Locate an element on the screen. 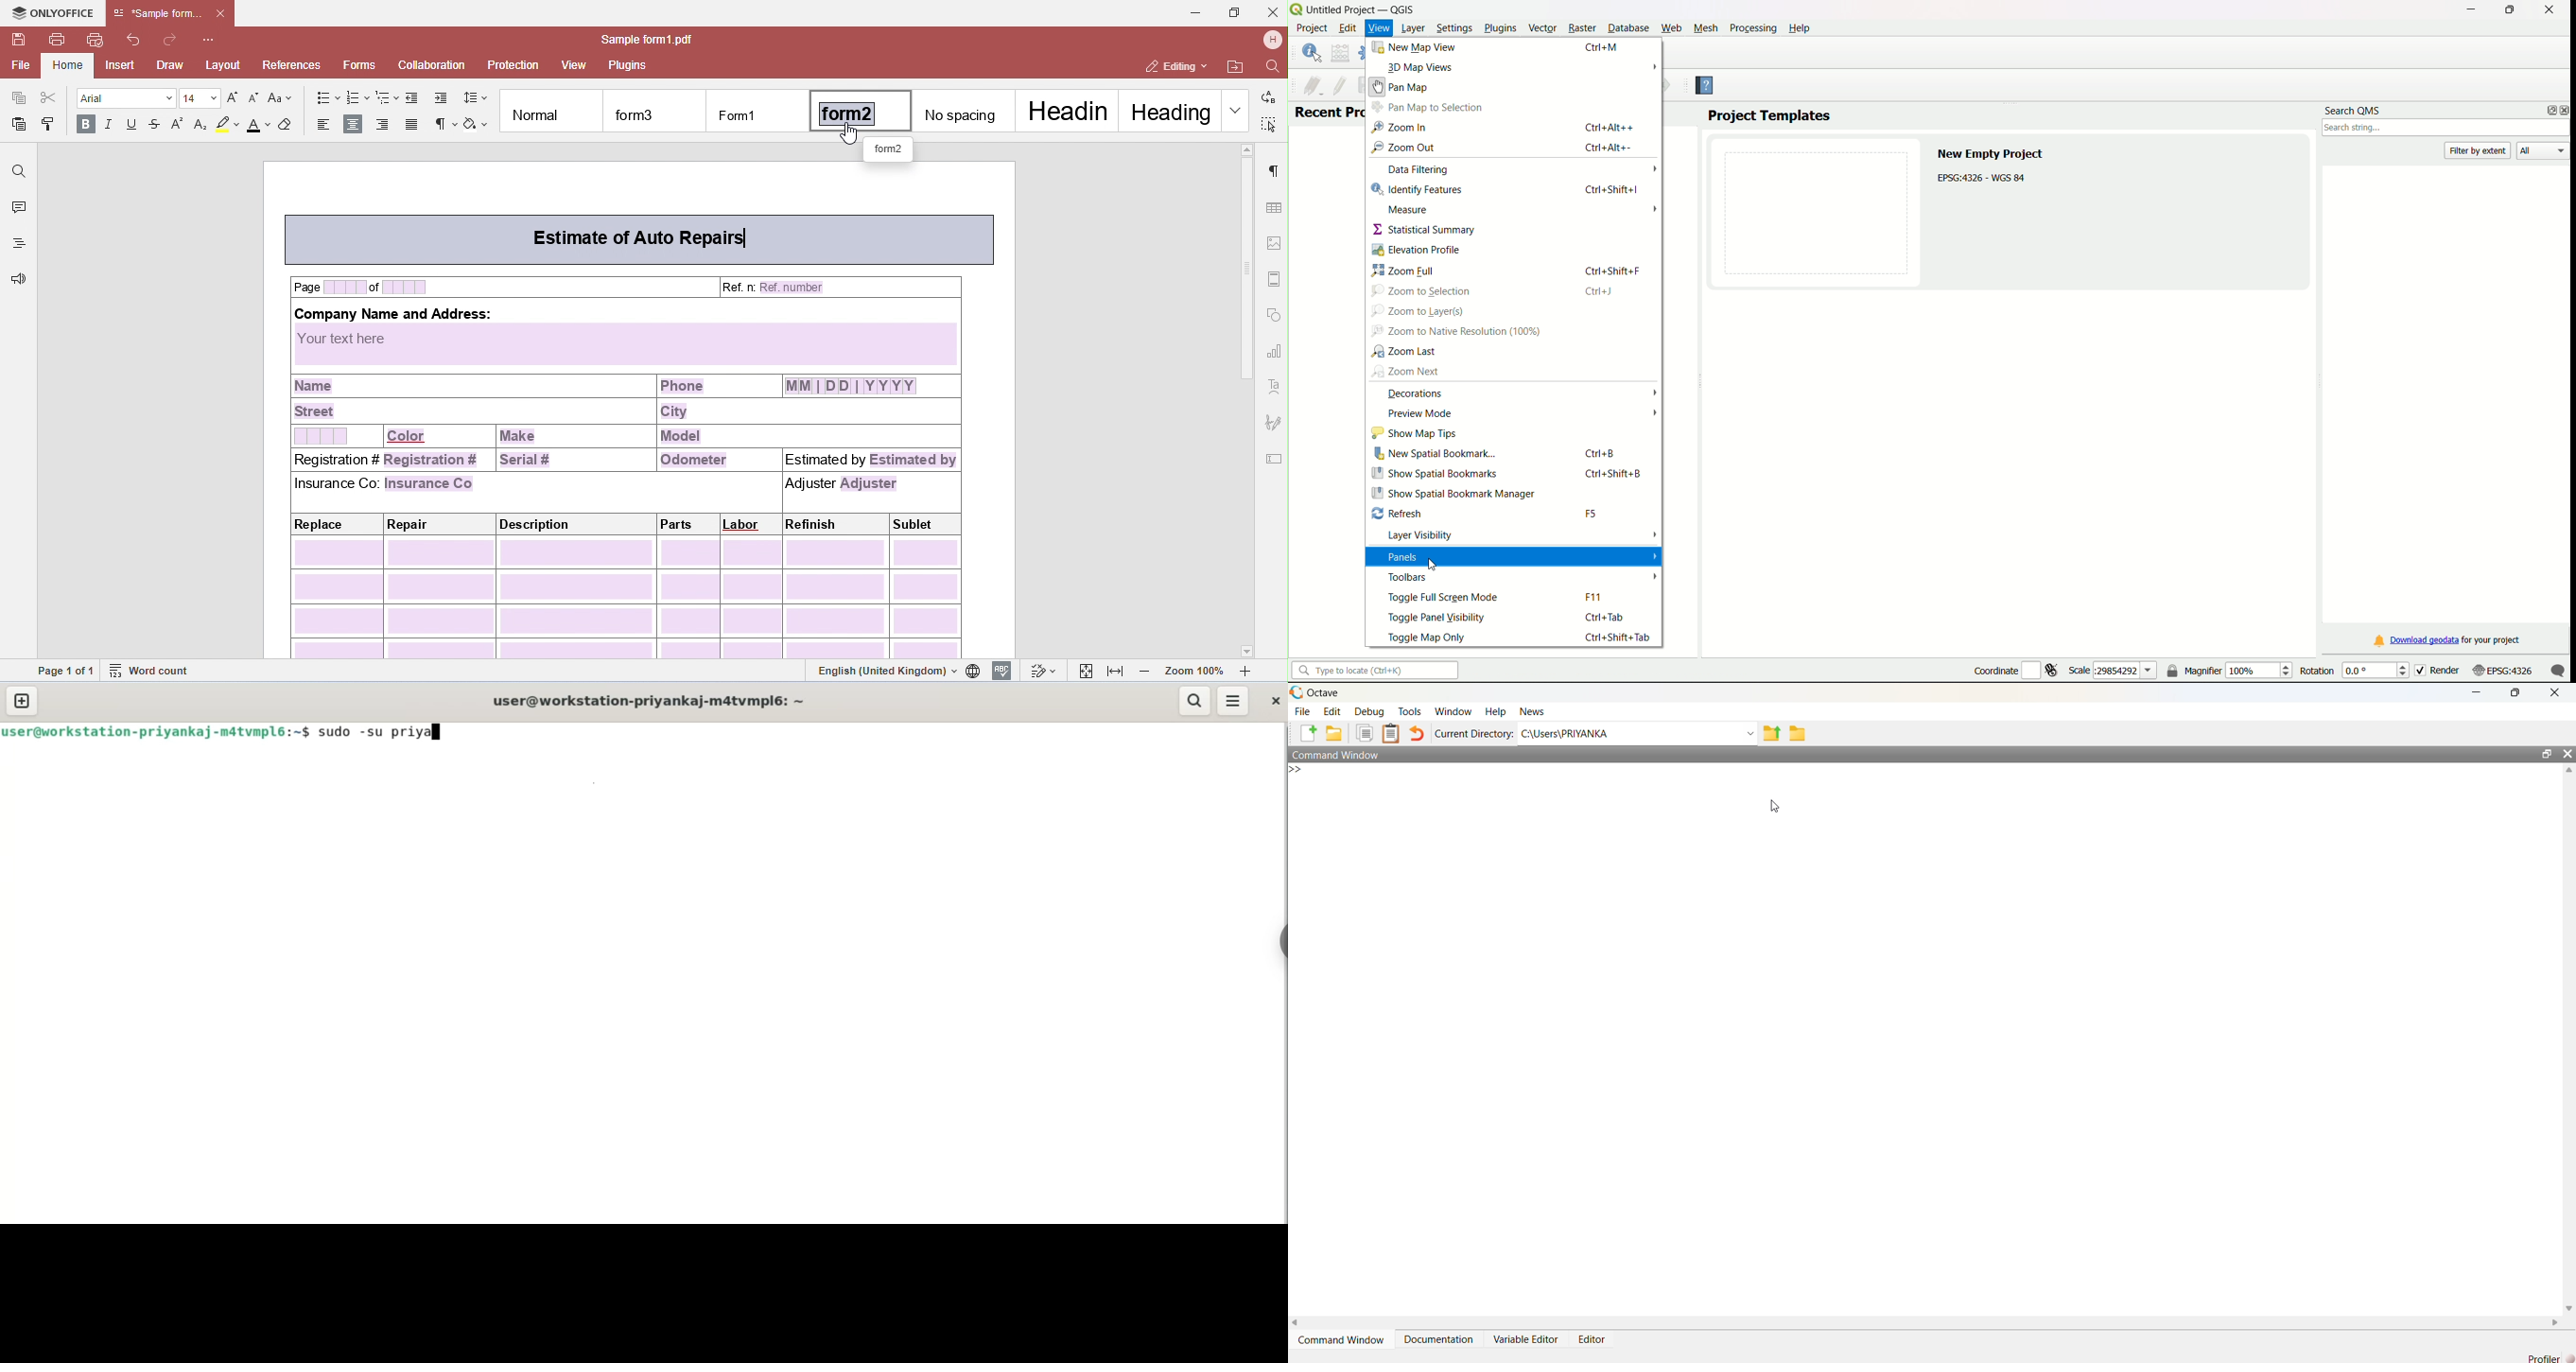 This screenshot has height=1372, width=2576. arrow is located at coordinates (1652, 413).